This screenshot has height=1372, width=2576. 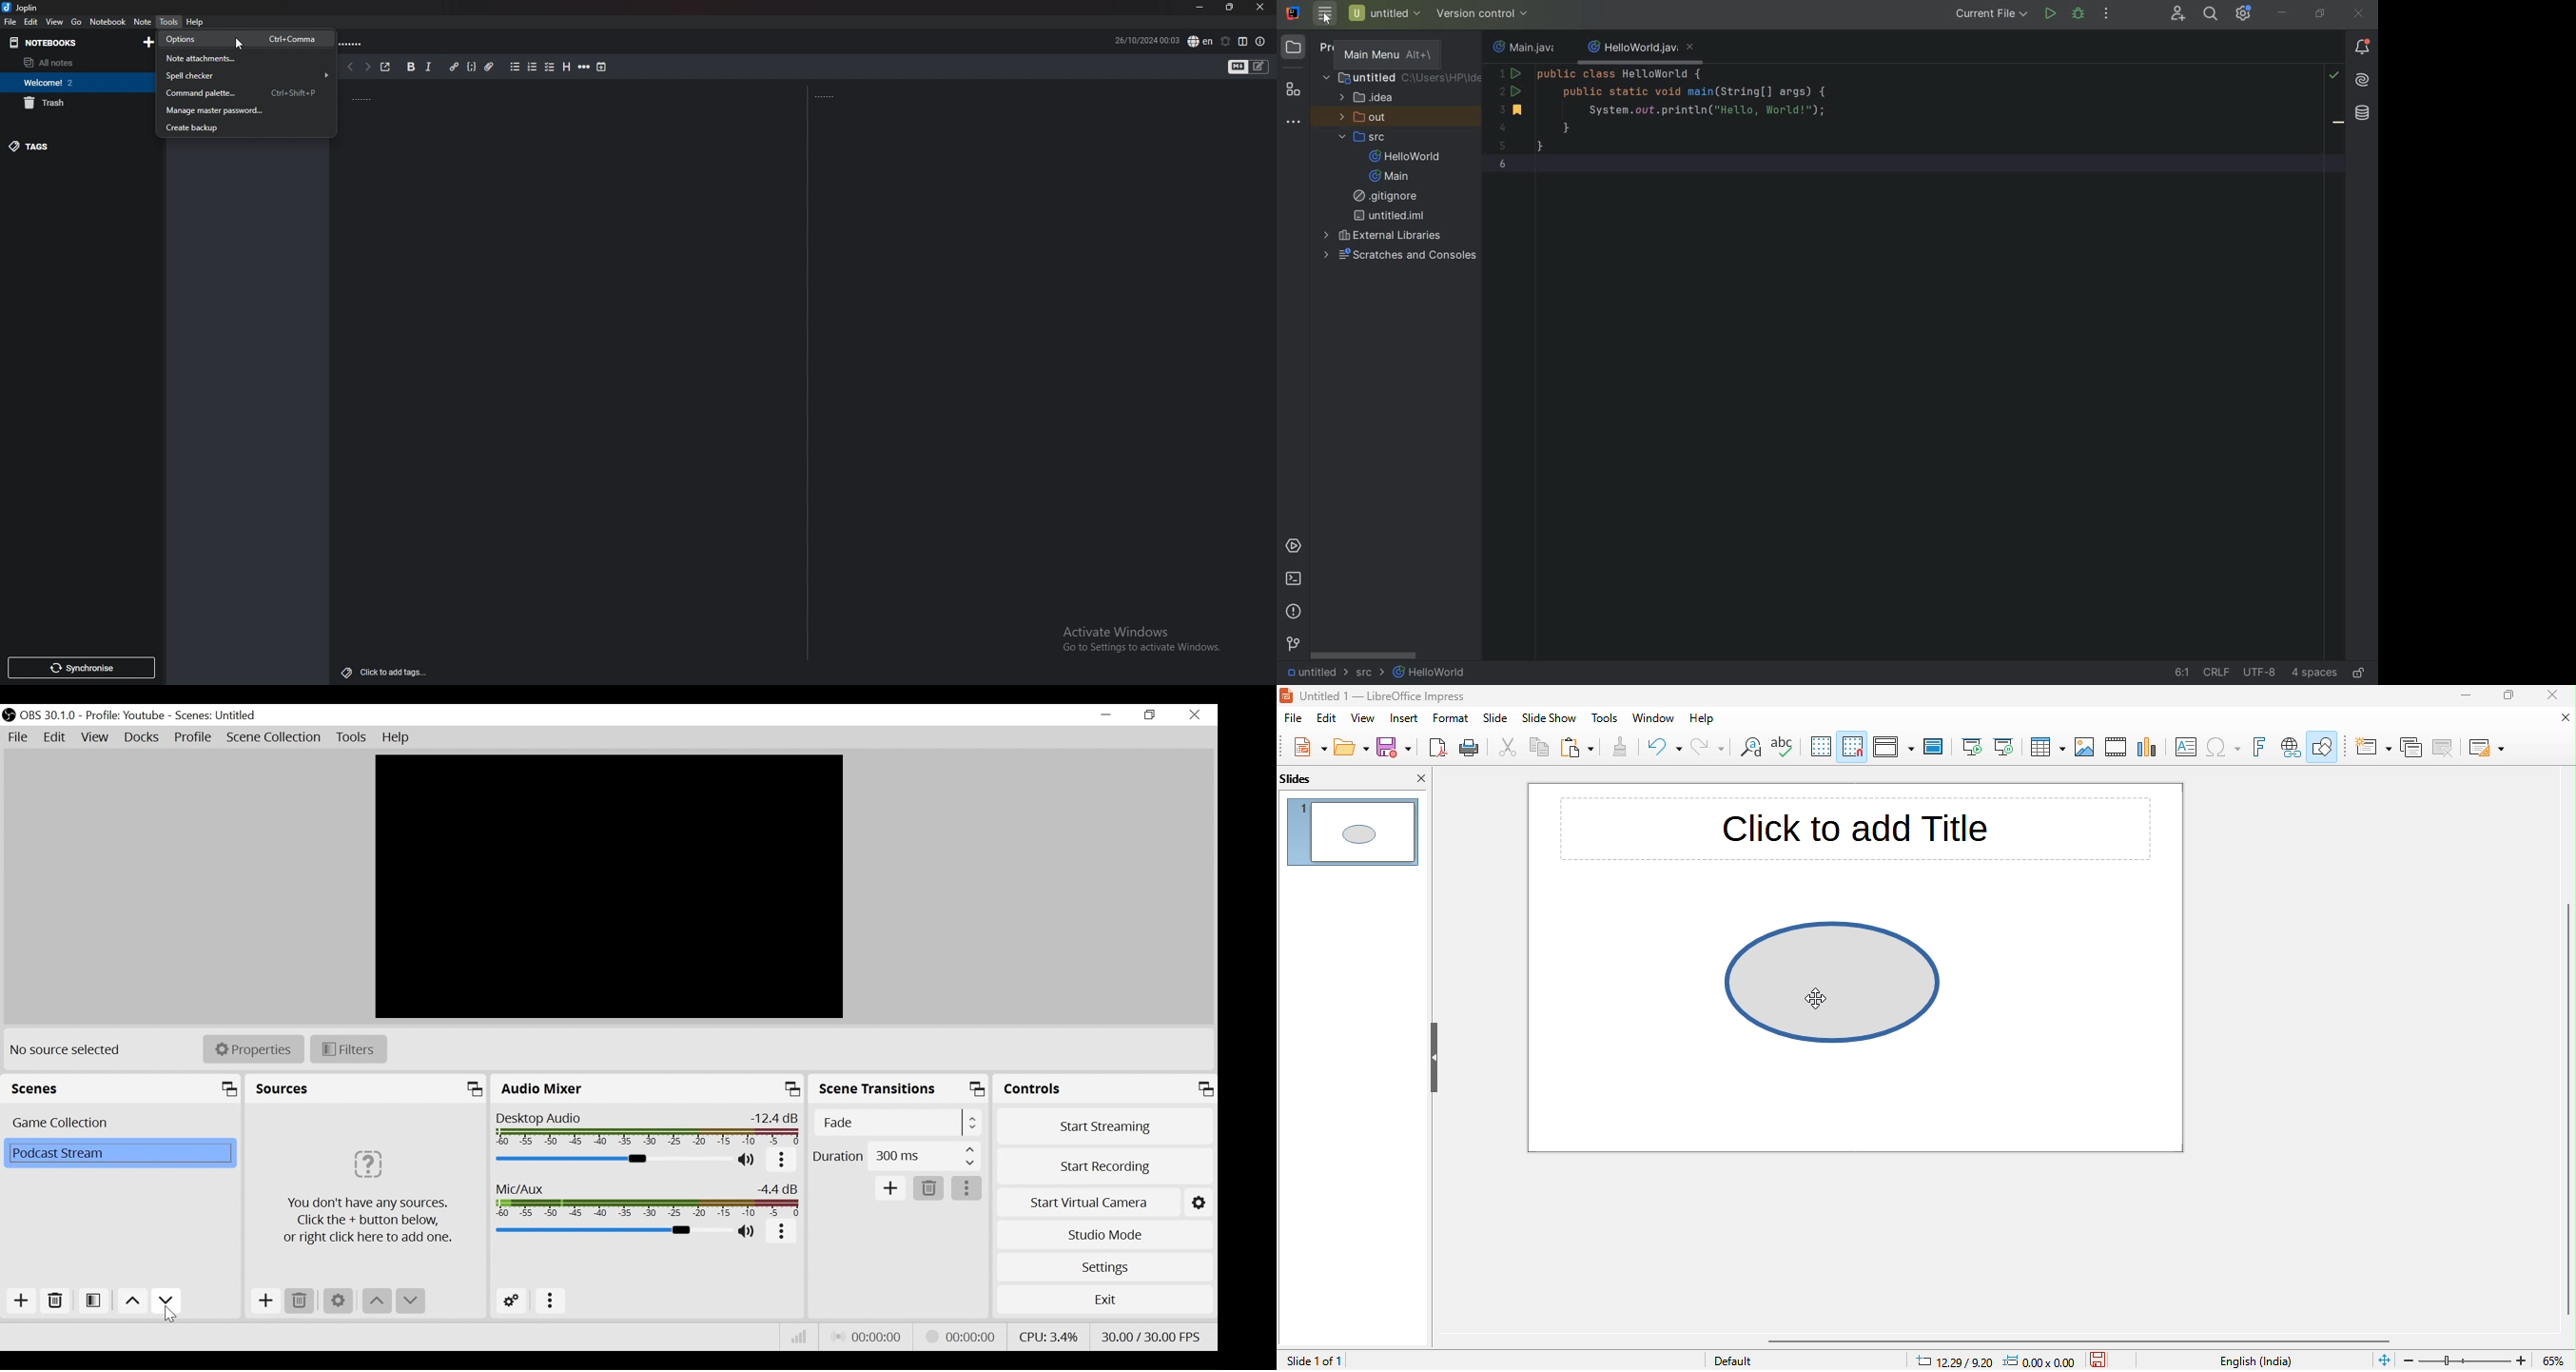 What do you see at coordinates (241, 110) in the screenshot?
I see `manage master password` at bounding box center [241, 110].